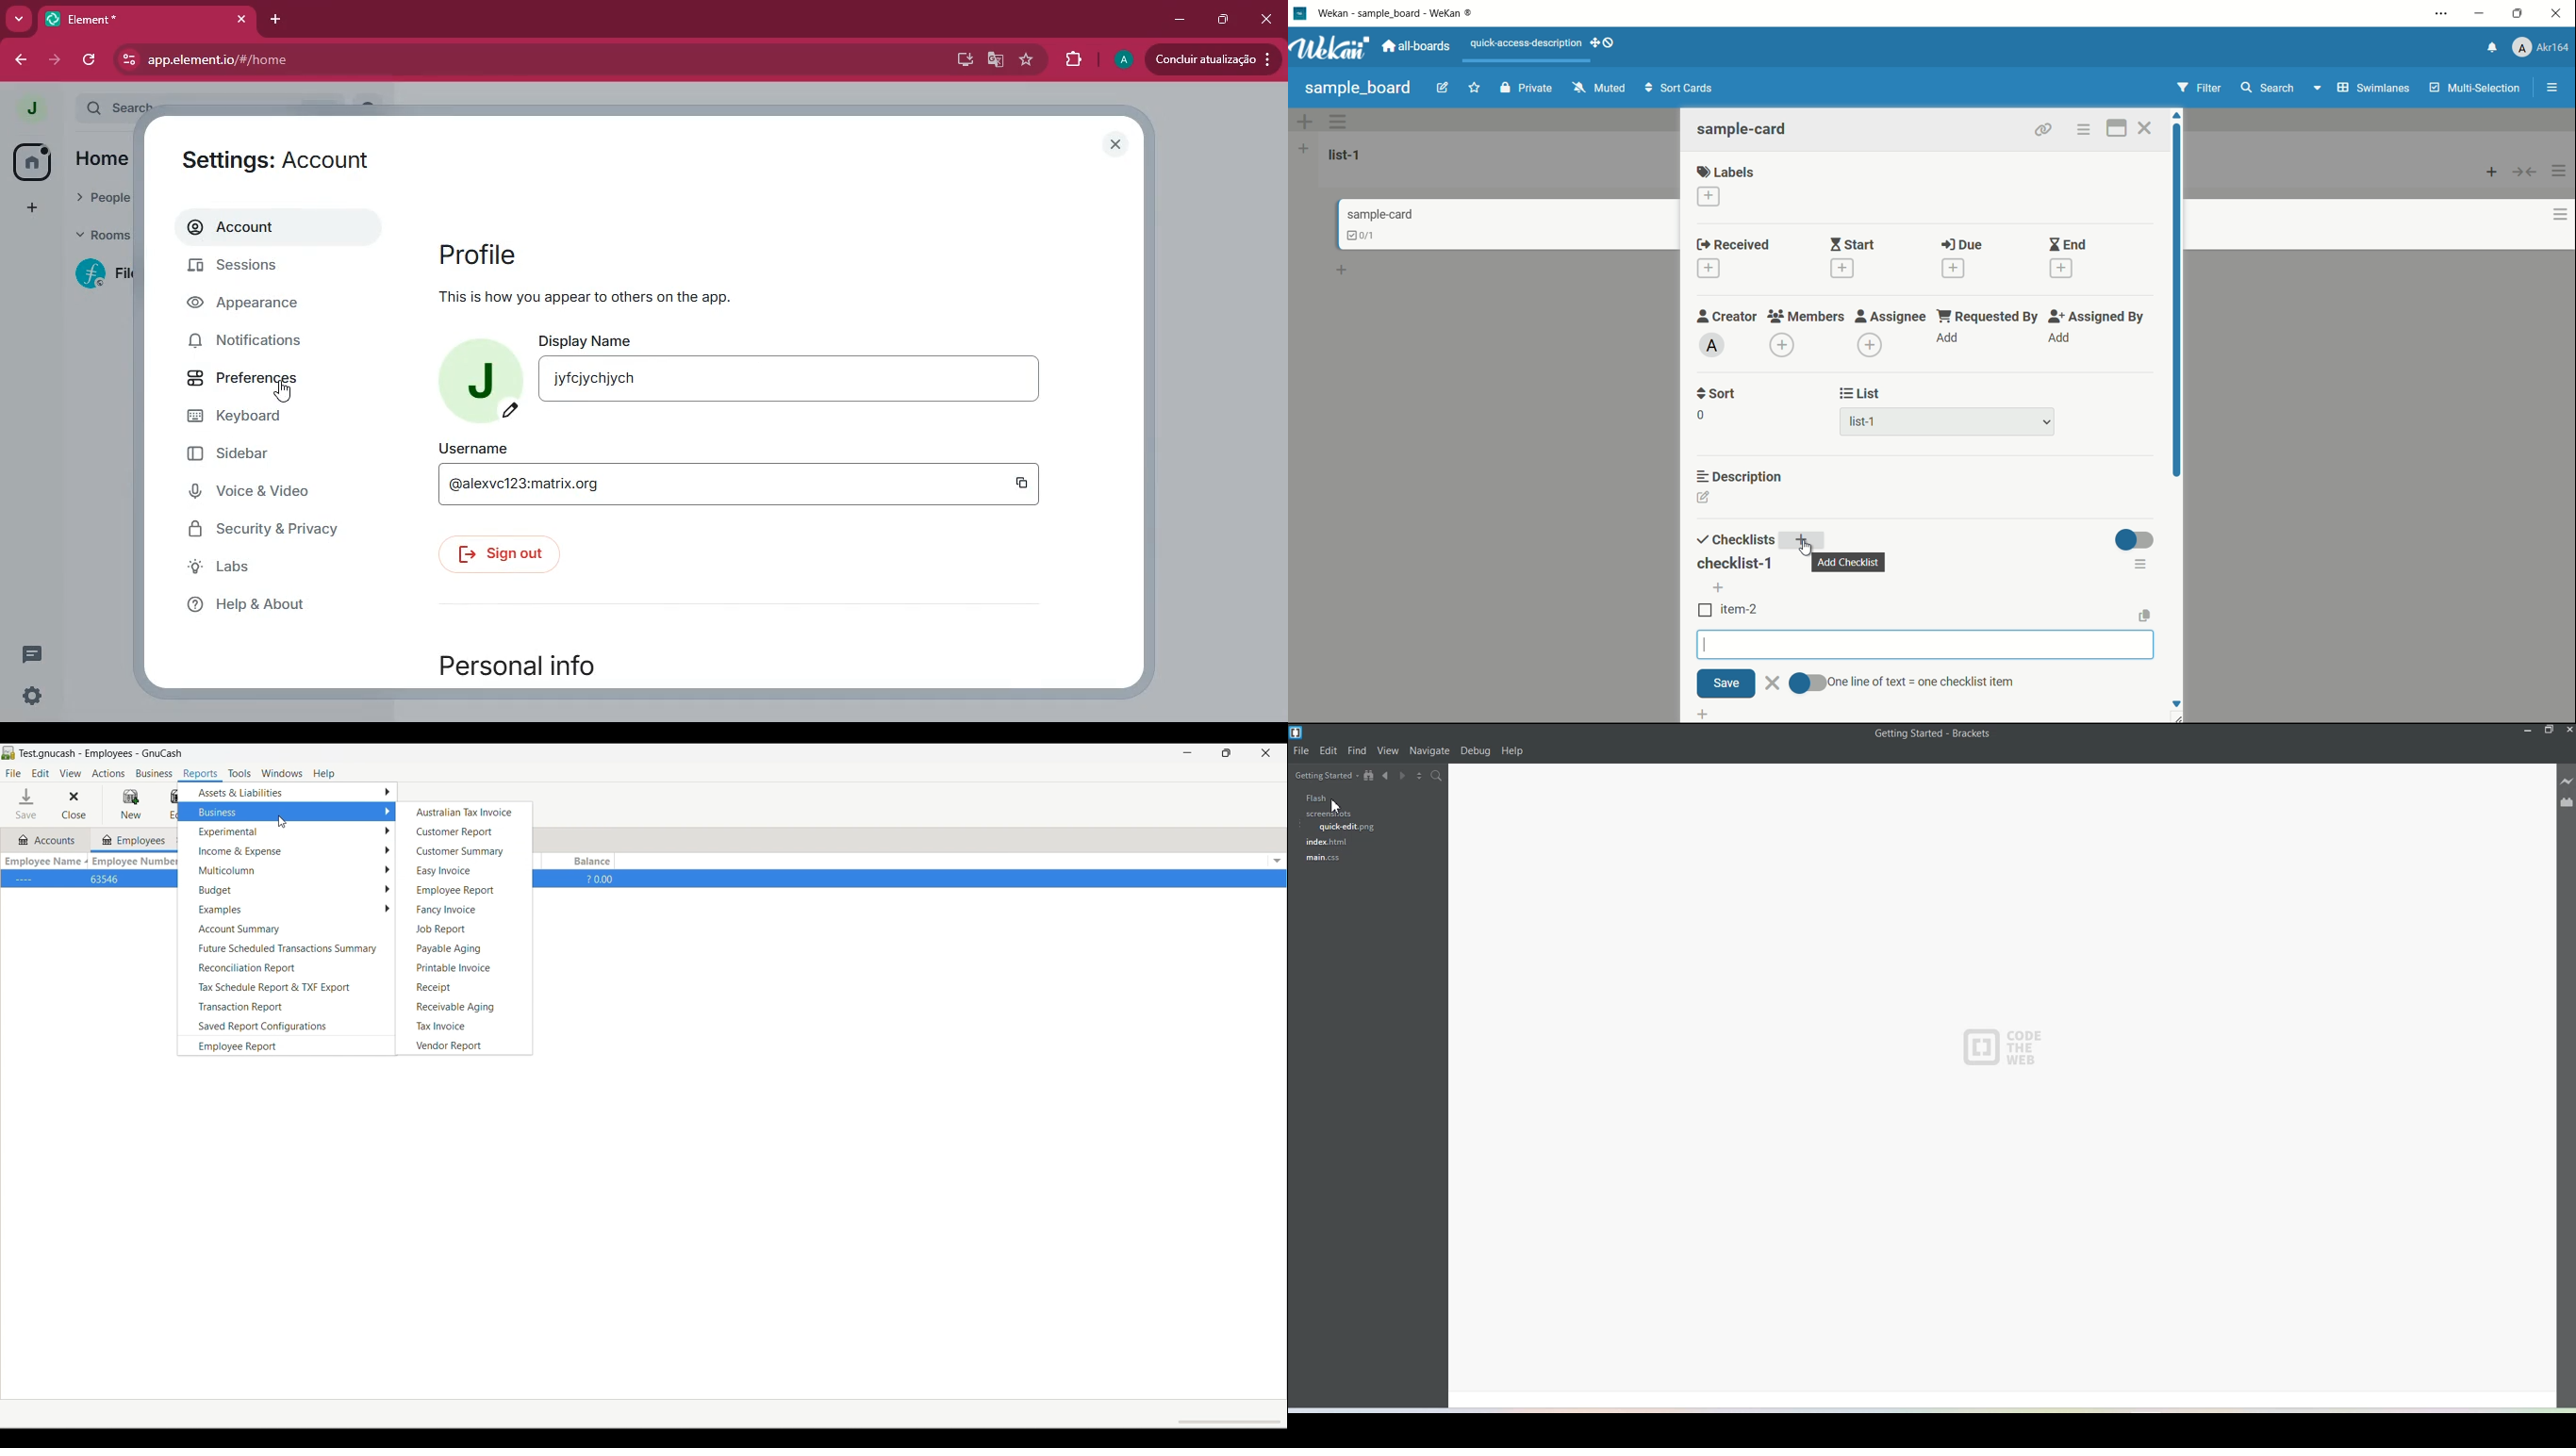  I want to click on requested by, so click(1989, 316).